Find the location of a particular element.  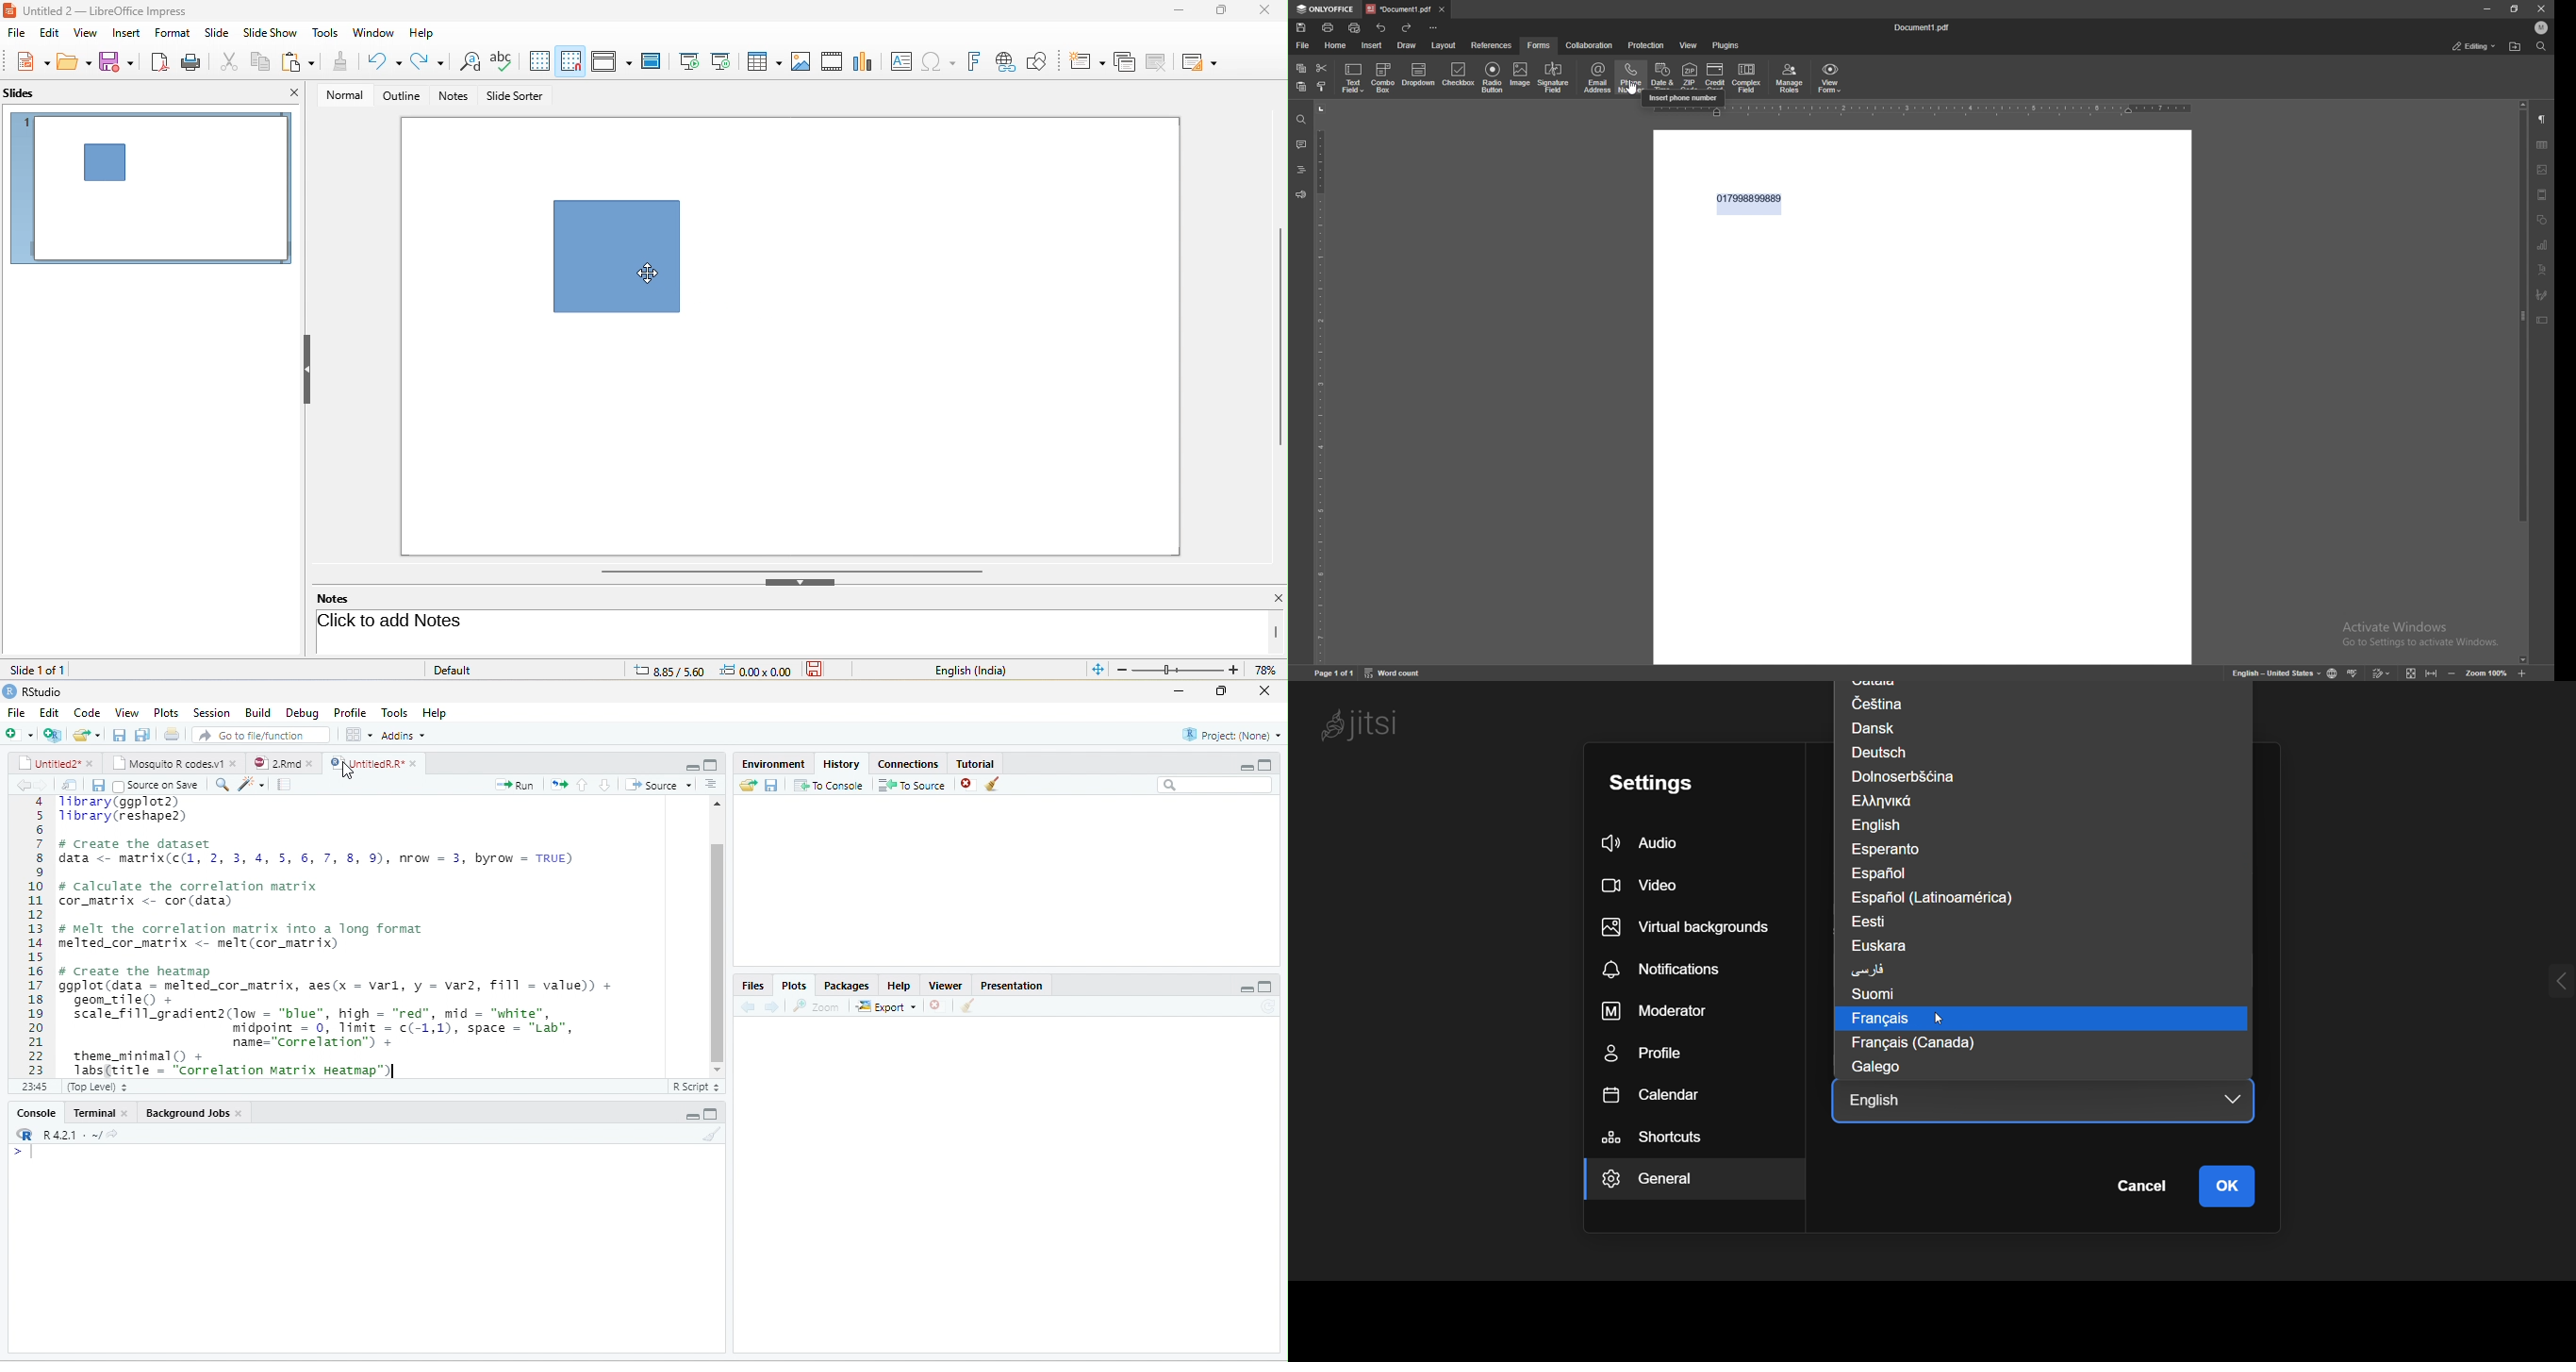

zoom is located at coordinates (819, 1006).